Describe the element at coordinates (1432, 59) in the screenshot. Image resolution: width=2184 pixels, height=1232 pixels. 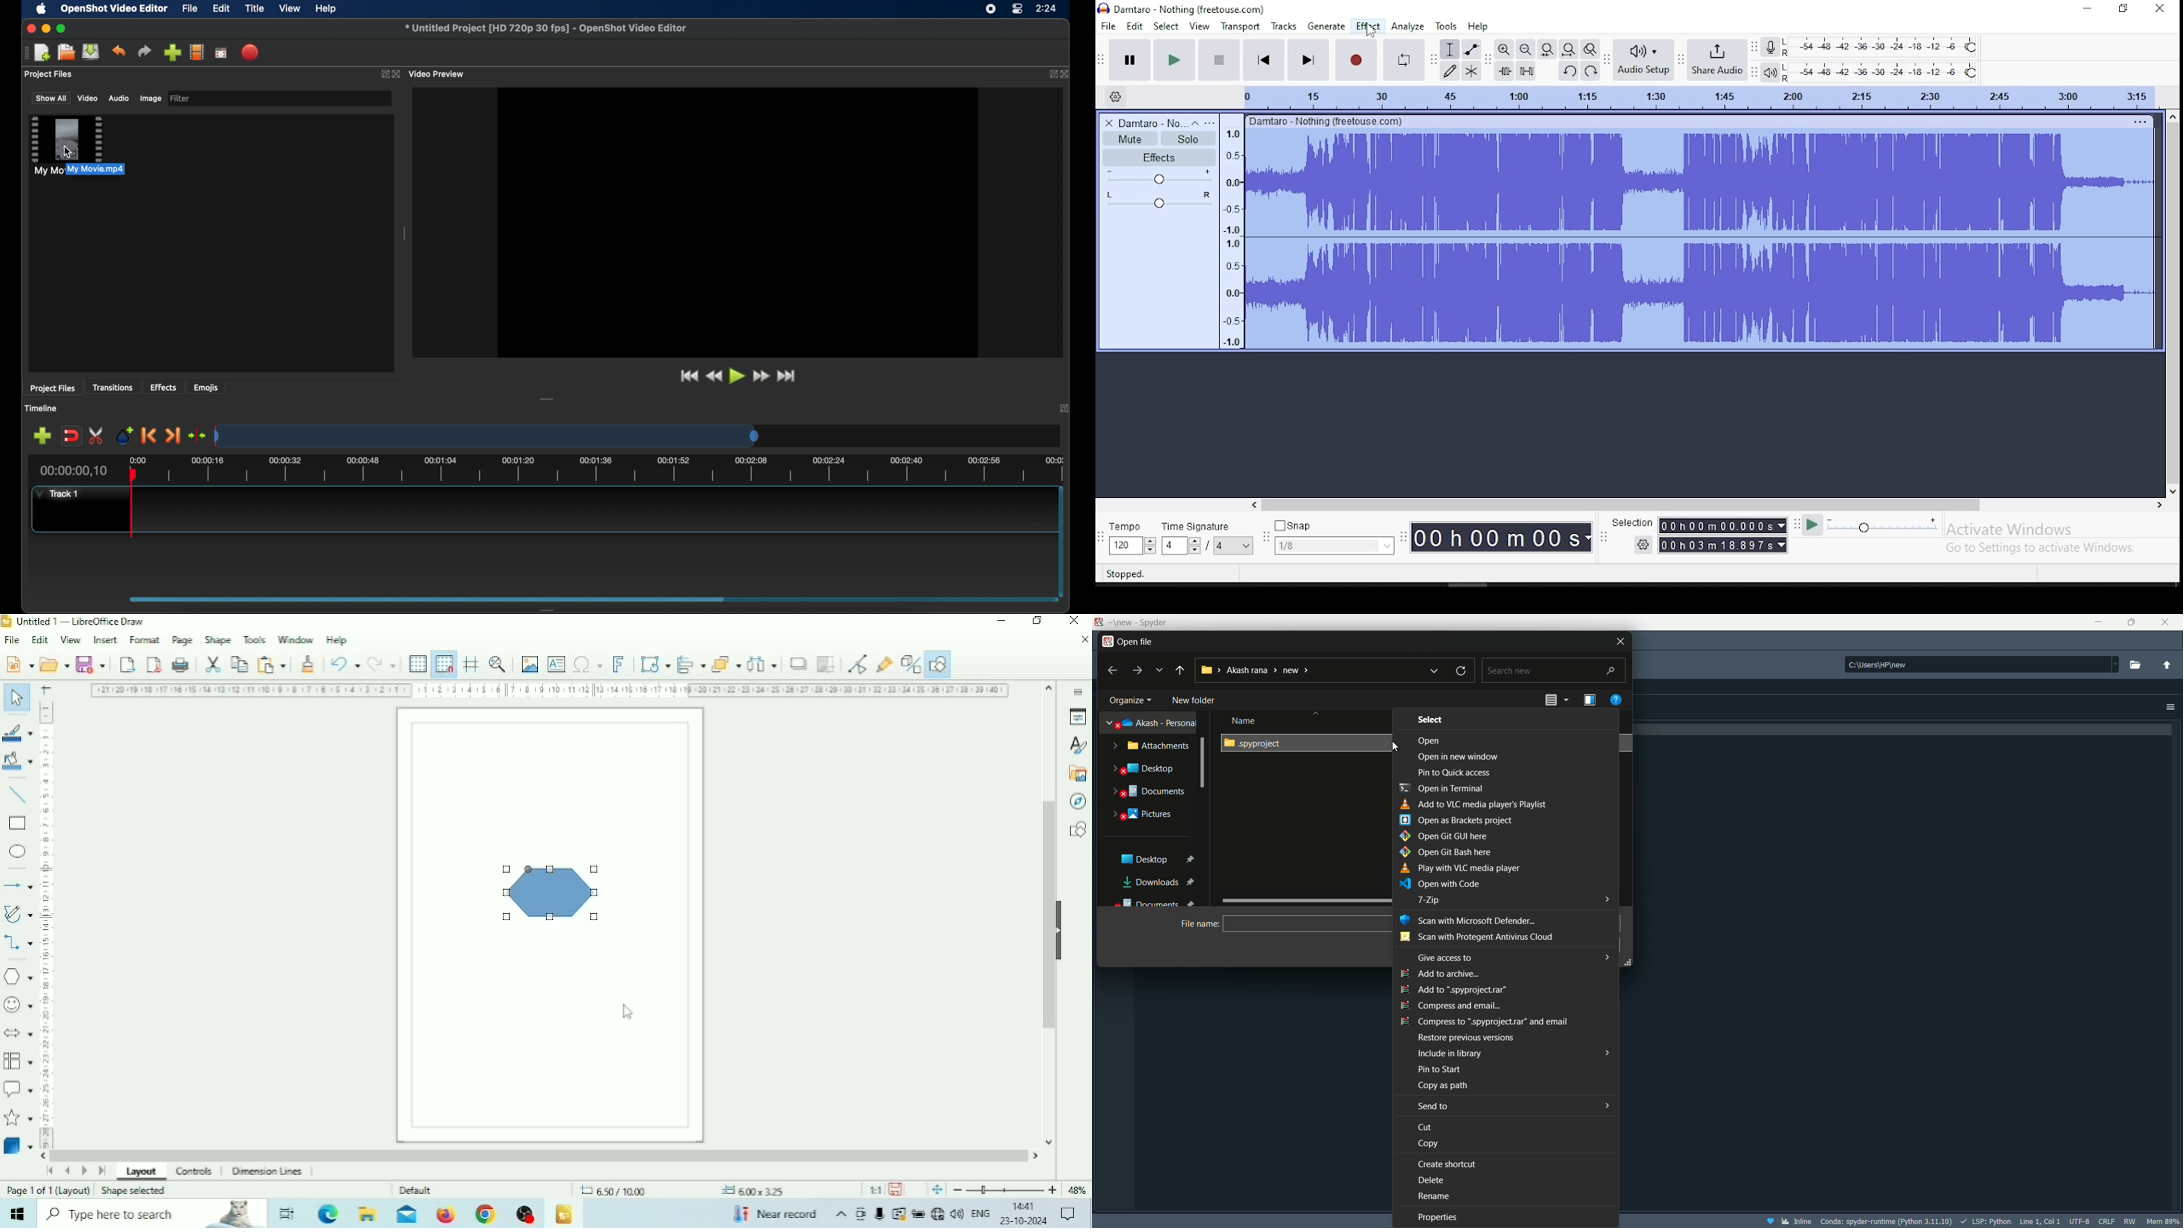
I see `` at that location.